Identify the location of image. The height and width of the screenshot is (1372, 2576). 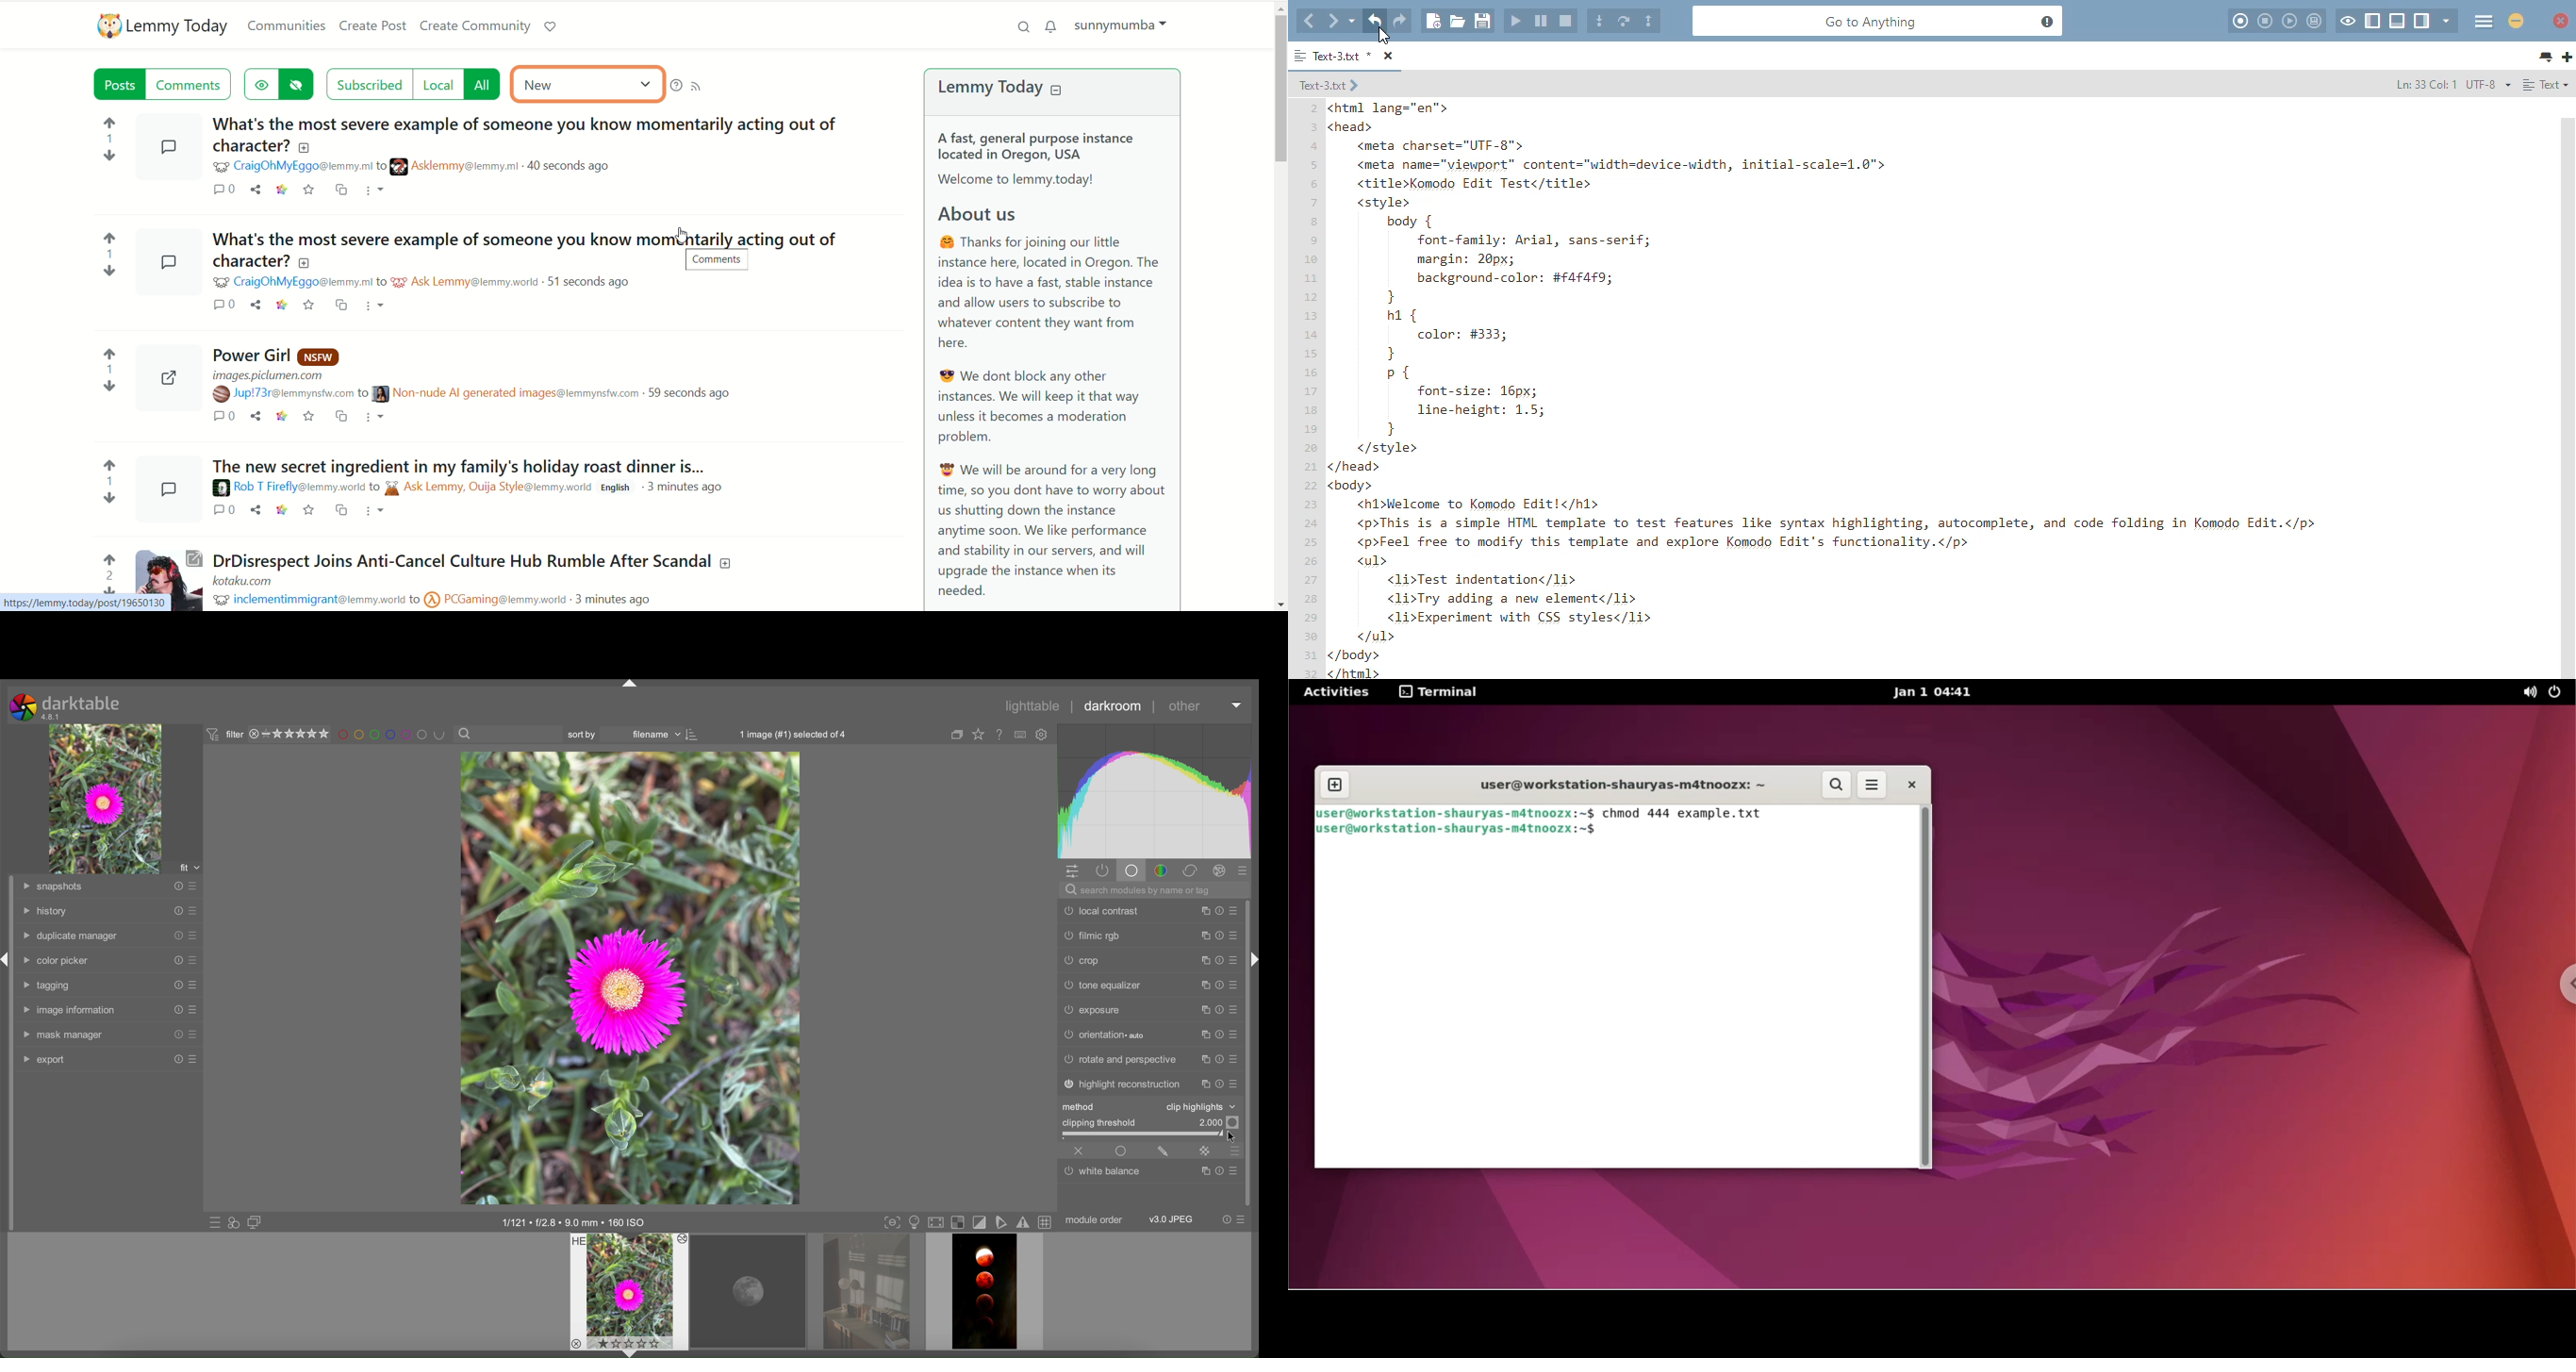
(107, 799).